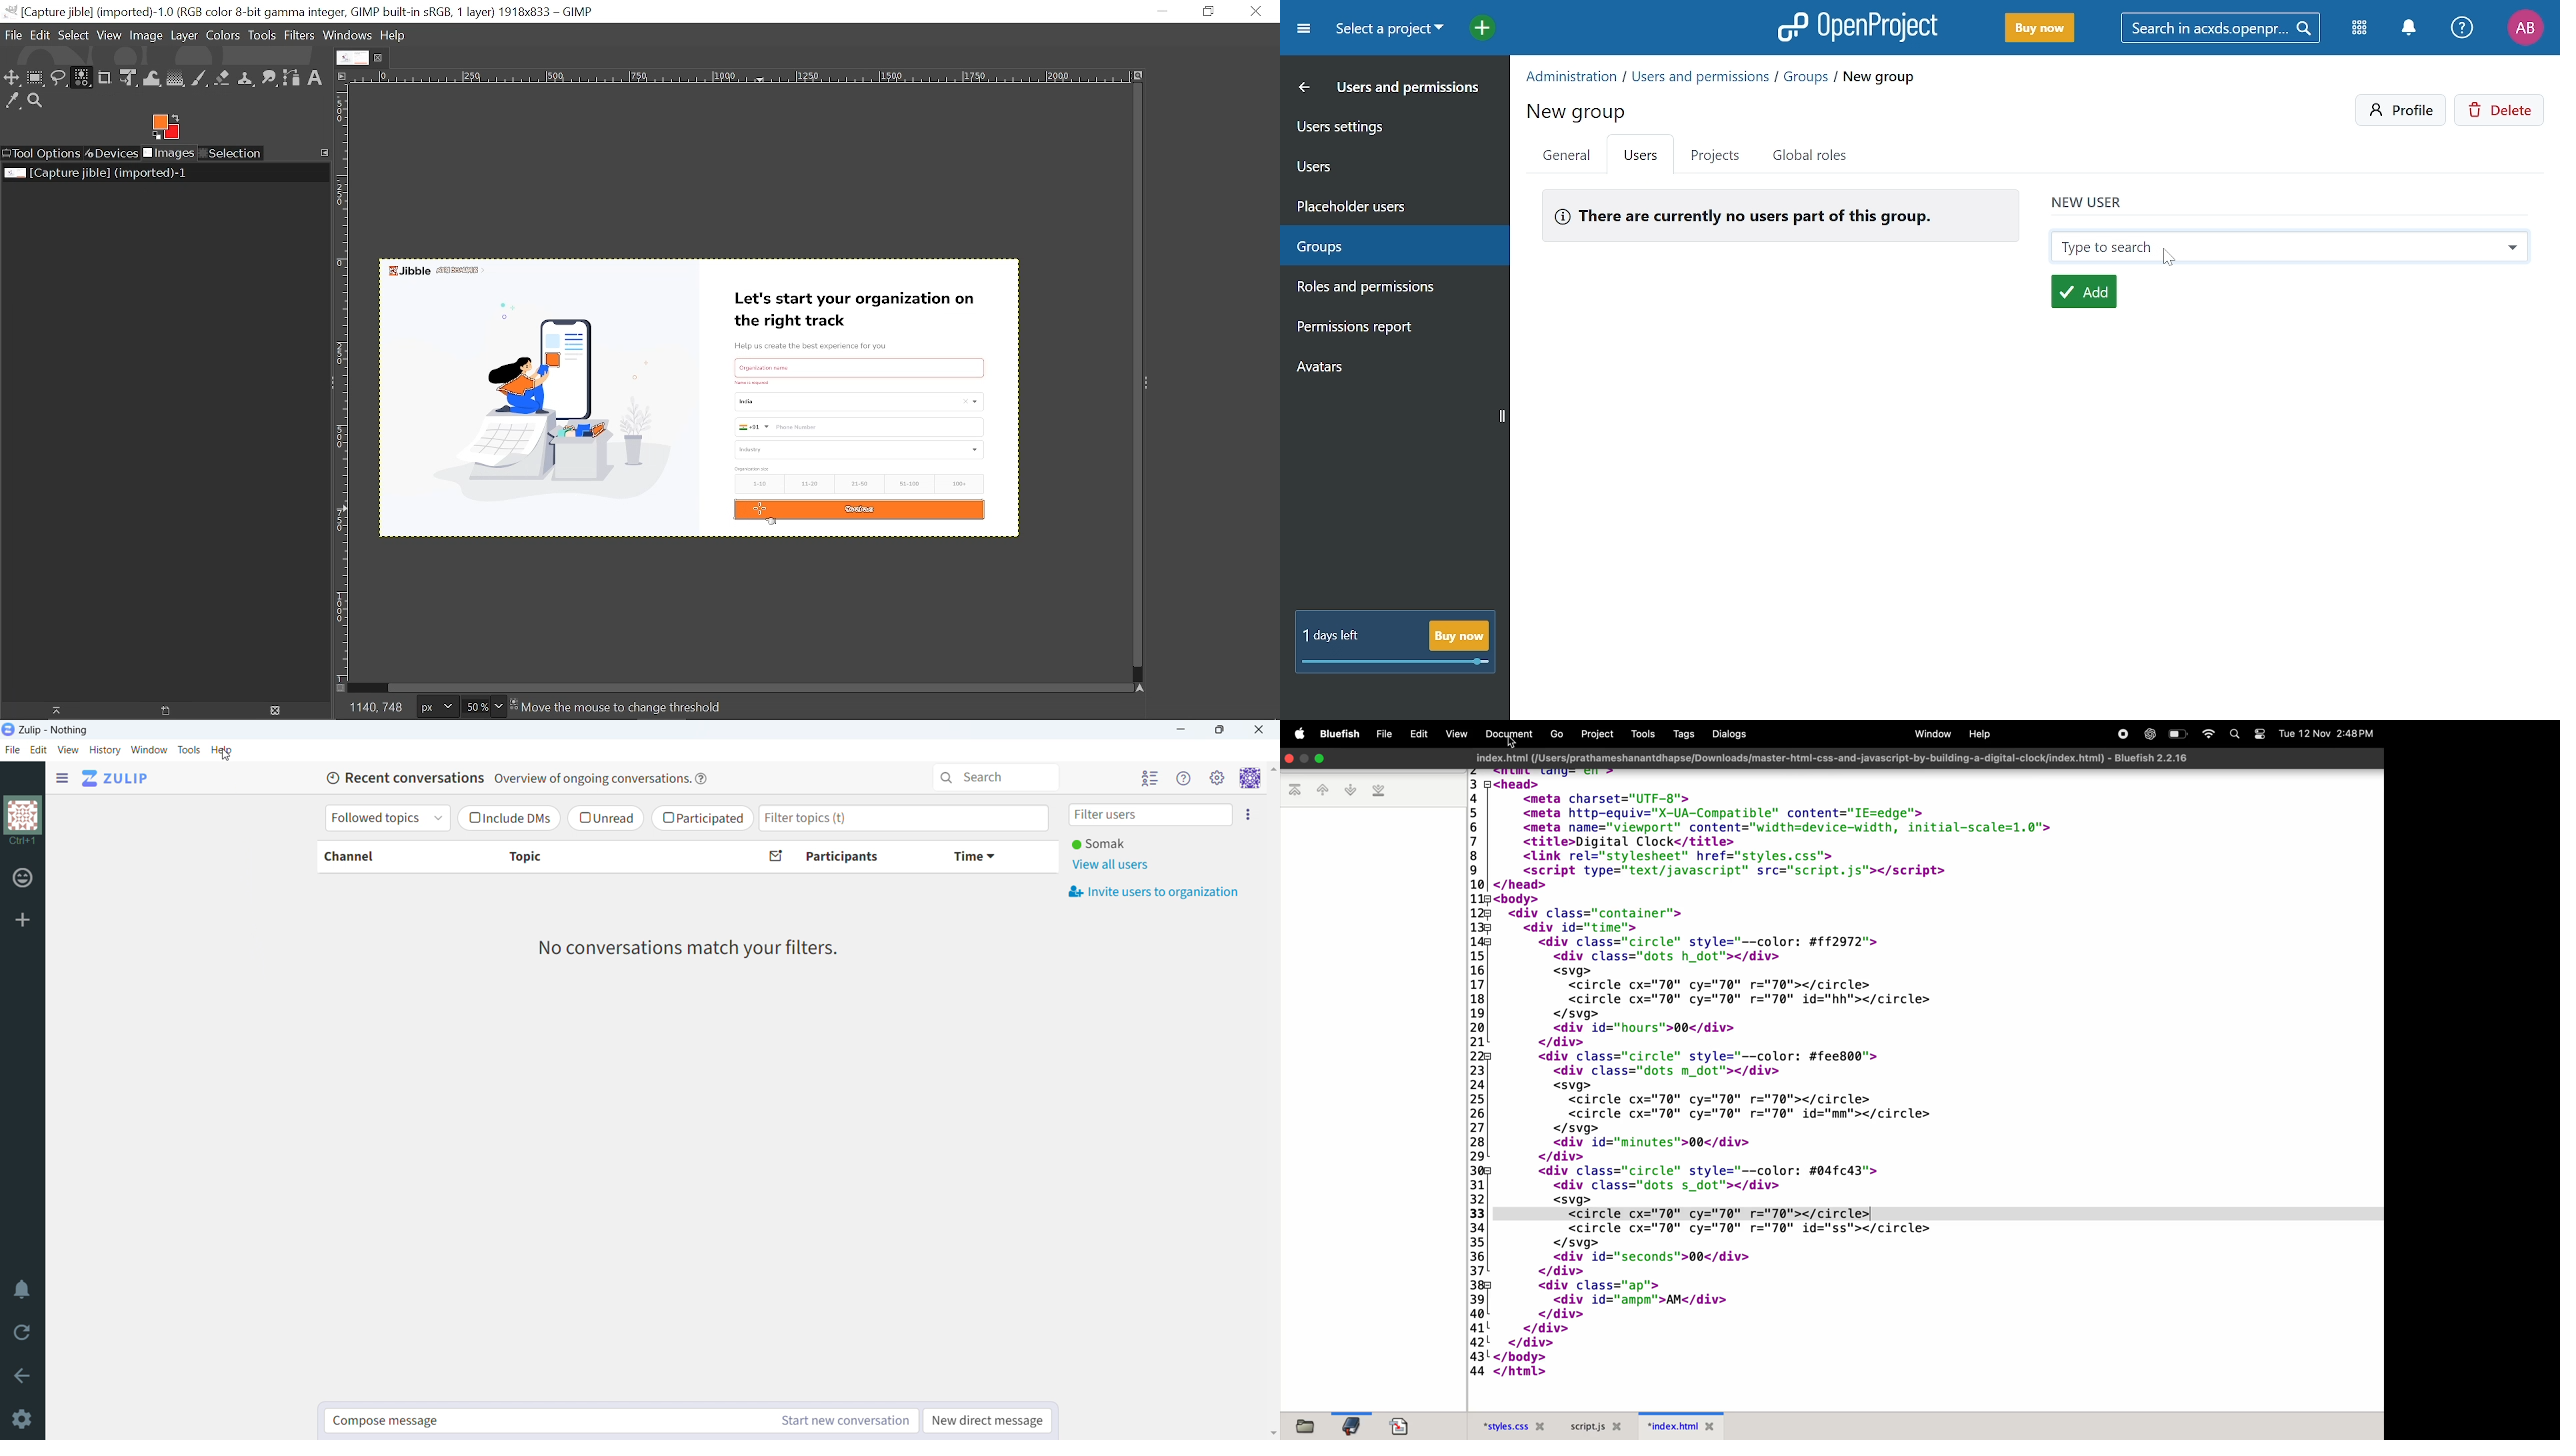 This screenshot has width=2576, height=1456. What do you see at coordinates (353, 58) in the screenshot?
I see `Current tab` at bounding box center [353, 58].